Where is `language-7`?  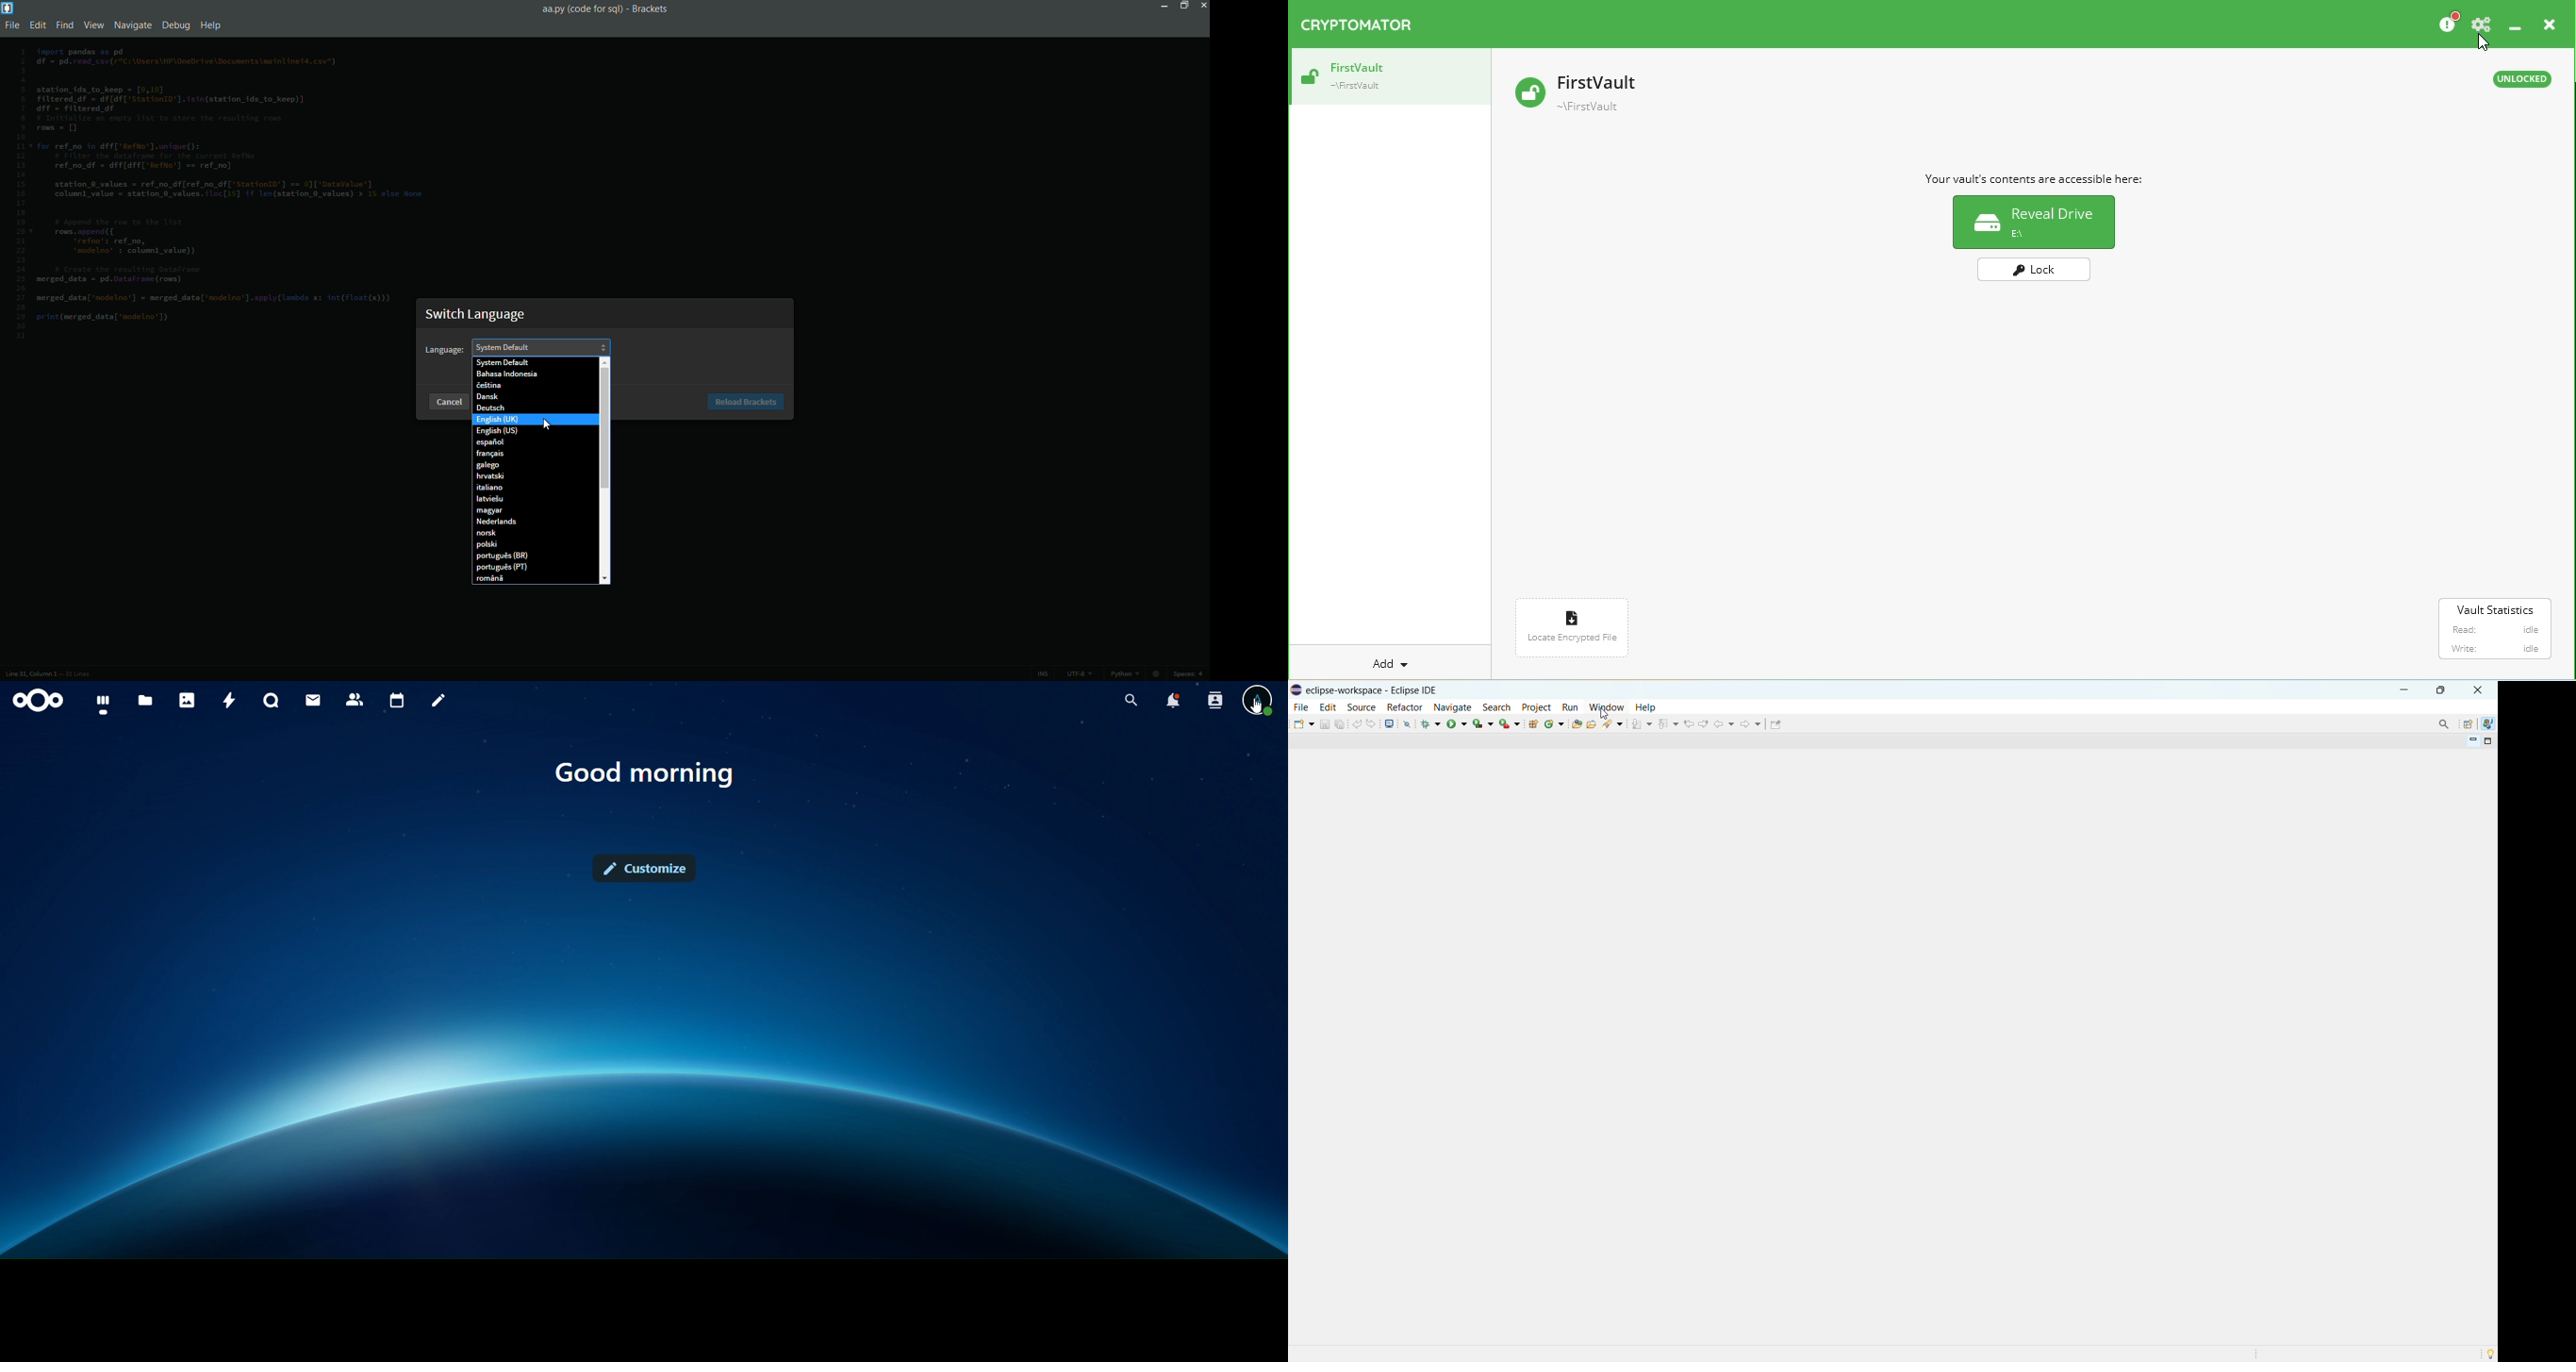 language-7 is located at coordinates (490, 442).